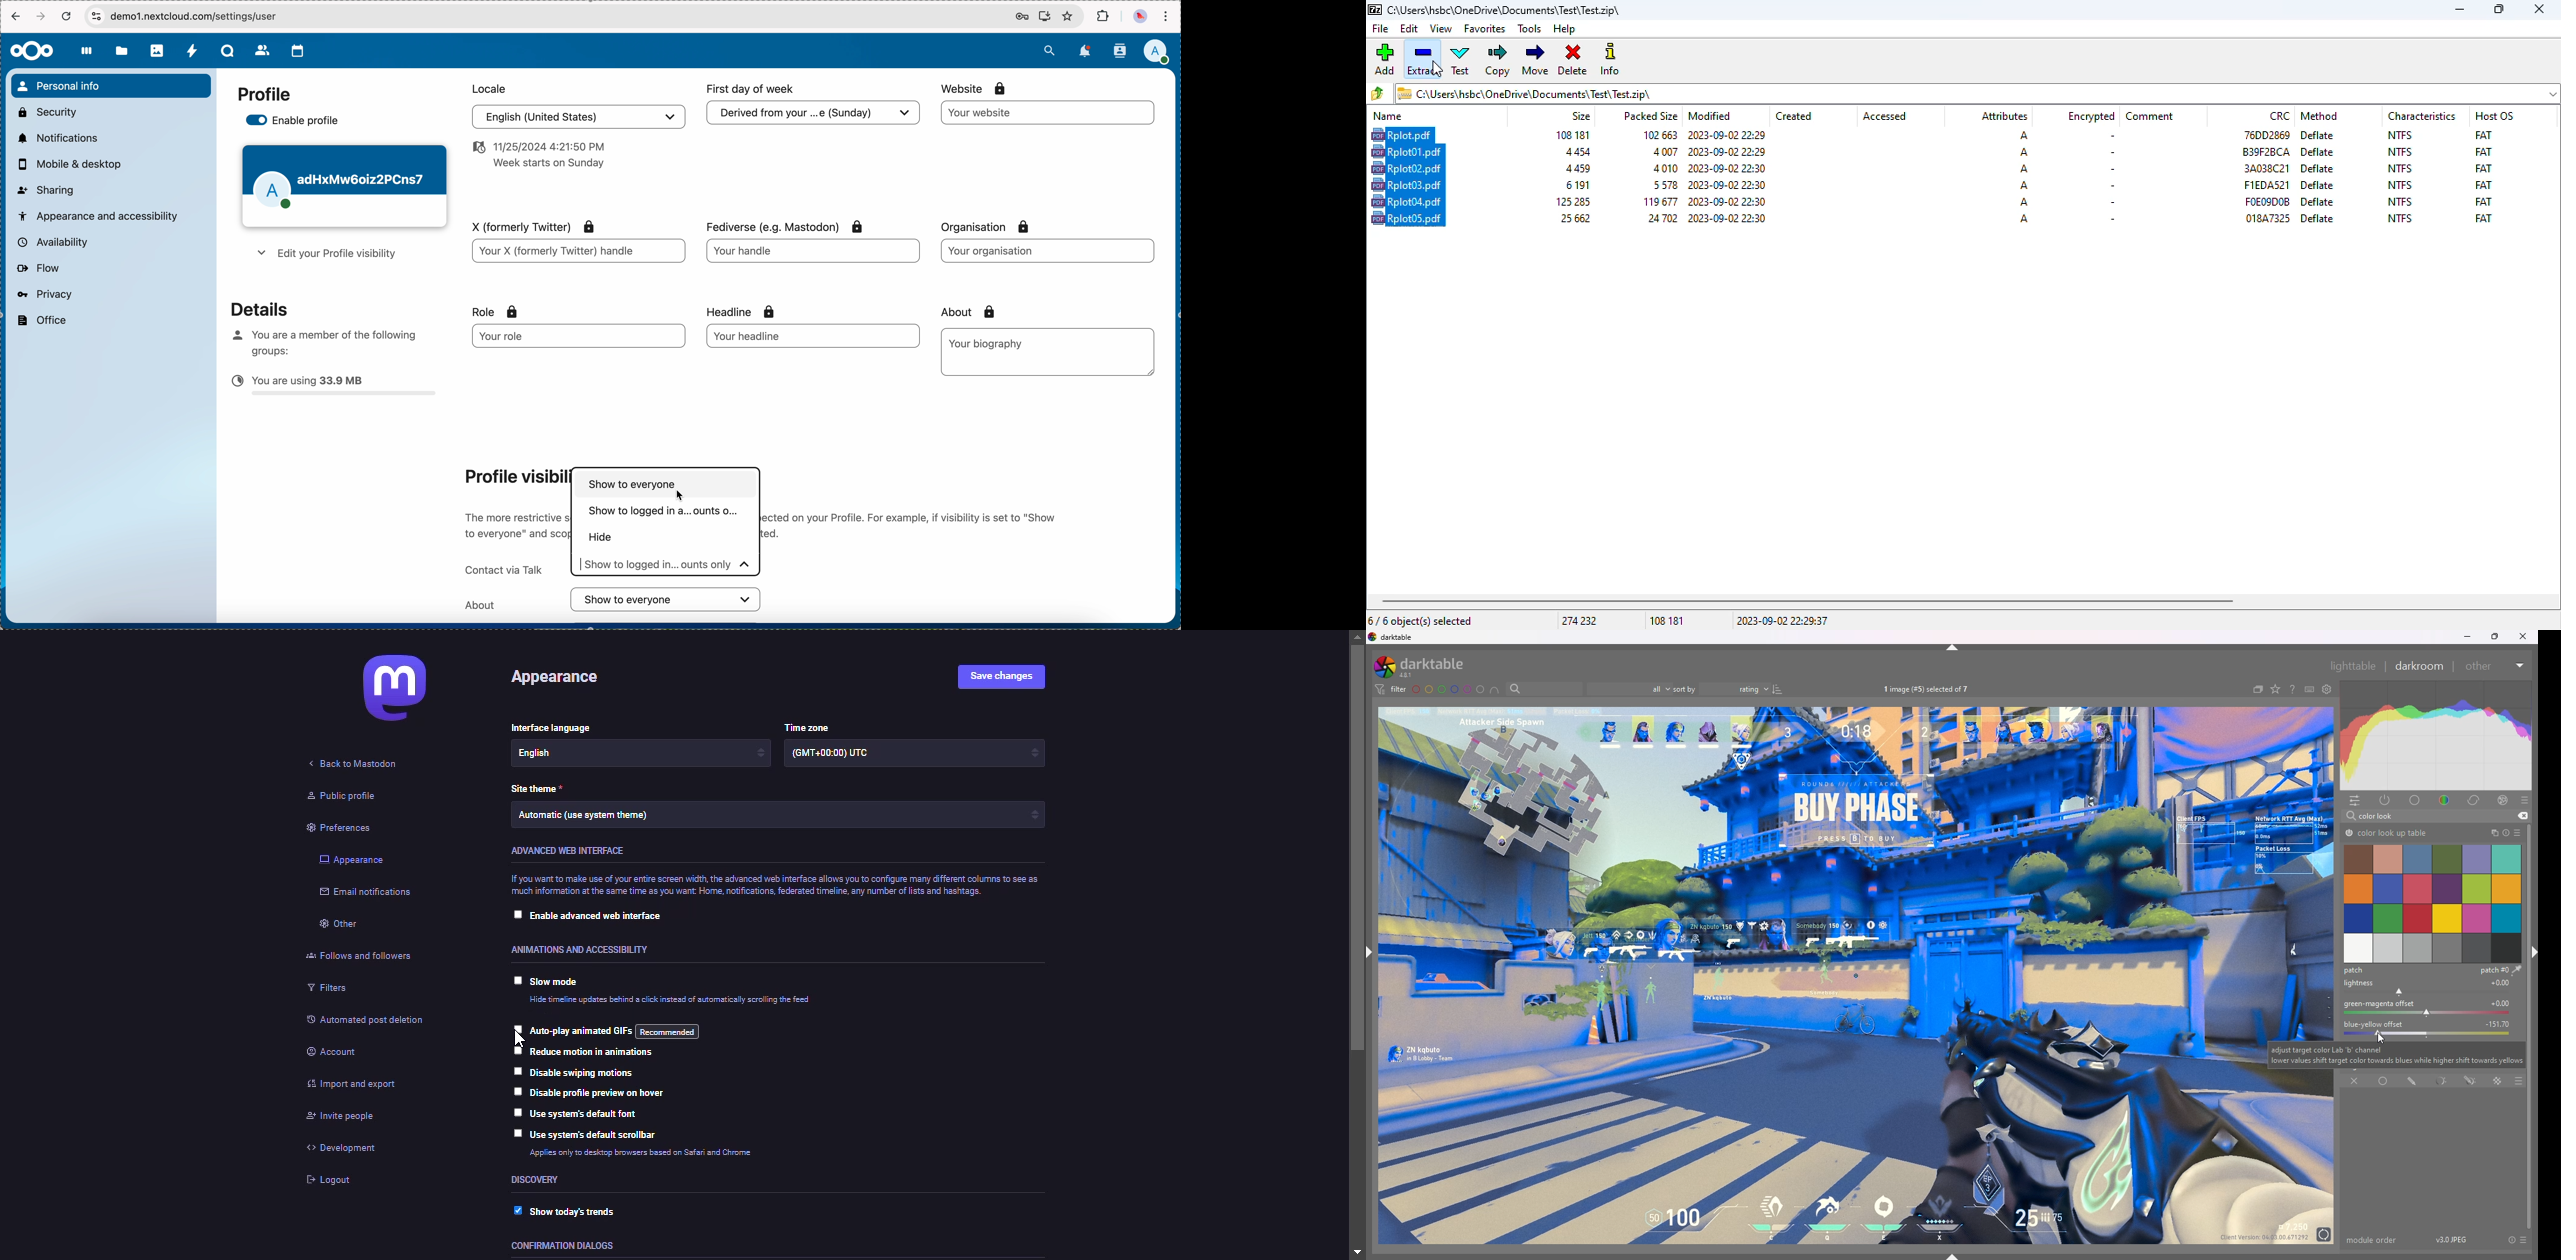 Image resolution: width=2576 pixels, height=1260 pixels. Describe the element at coordinates (515, 1039) in the screenshot. I see `cursor` at that location.